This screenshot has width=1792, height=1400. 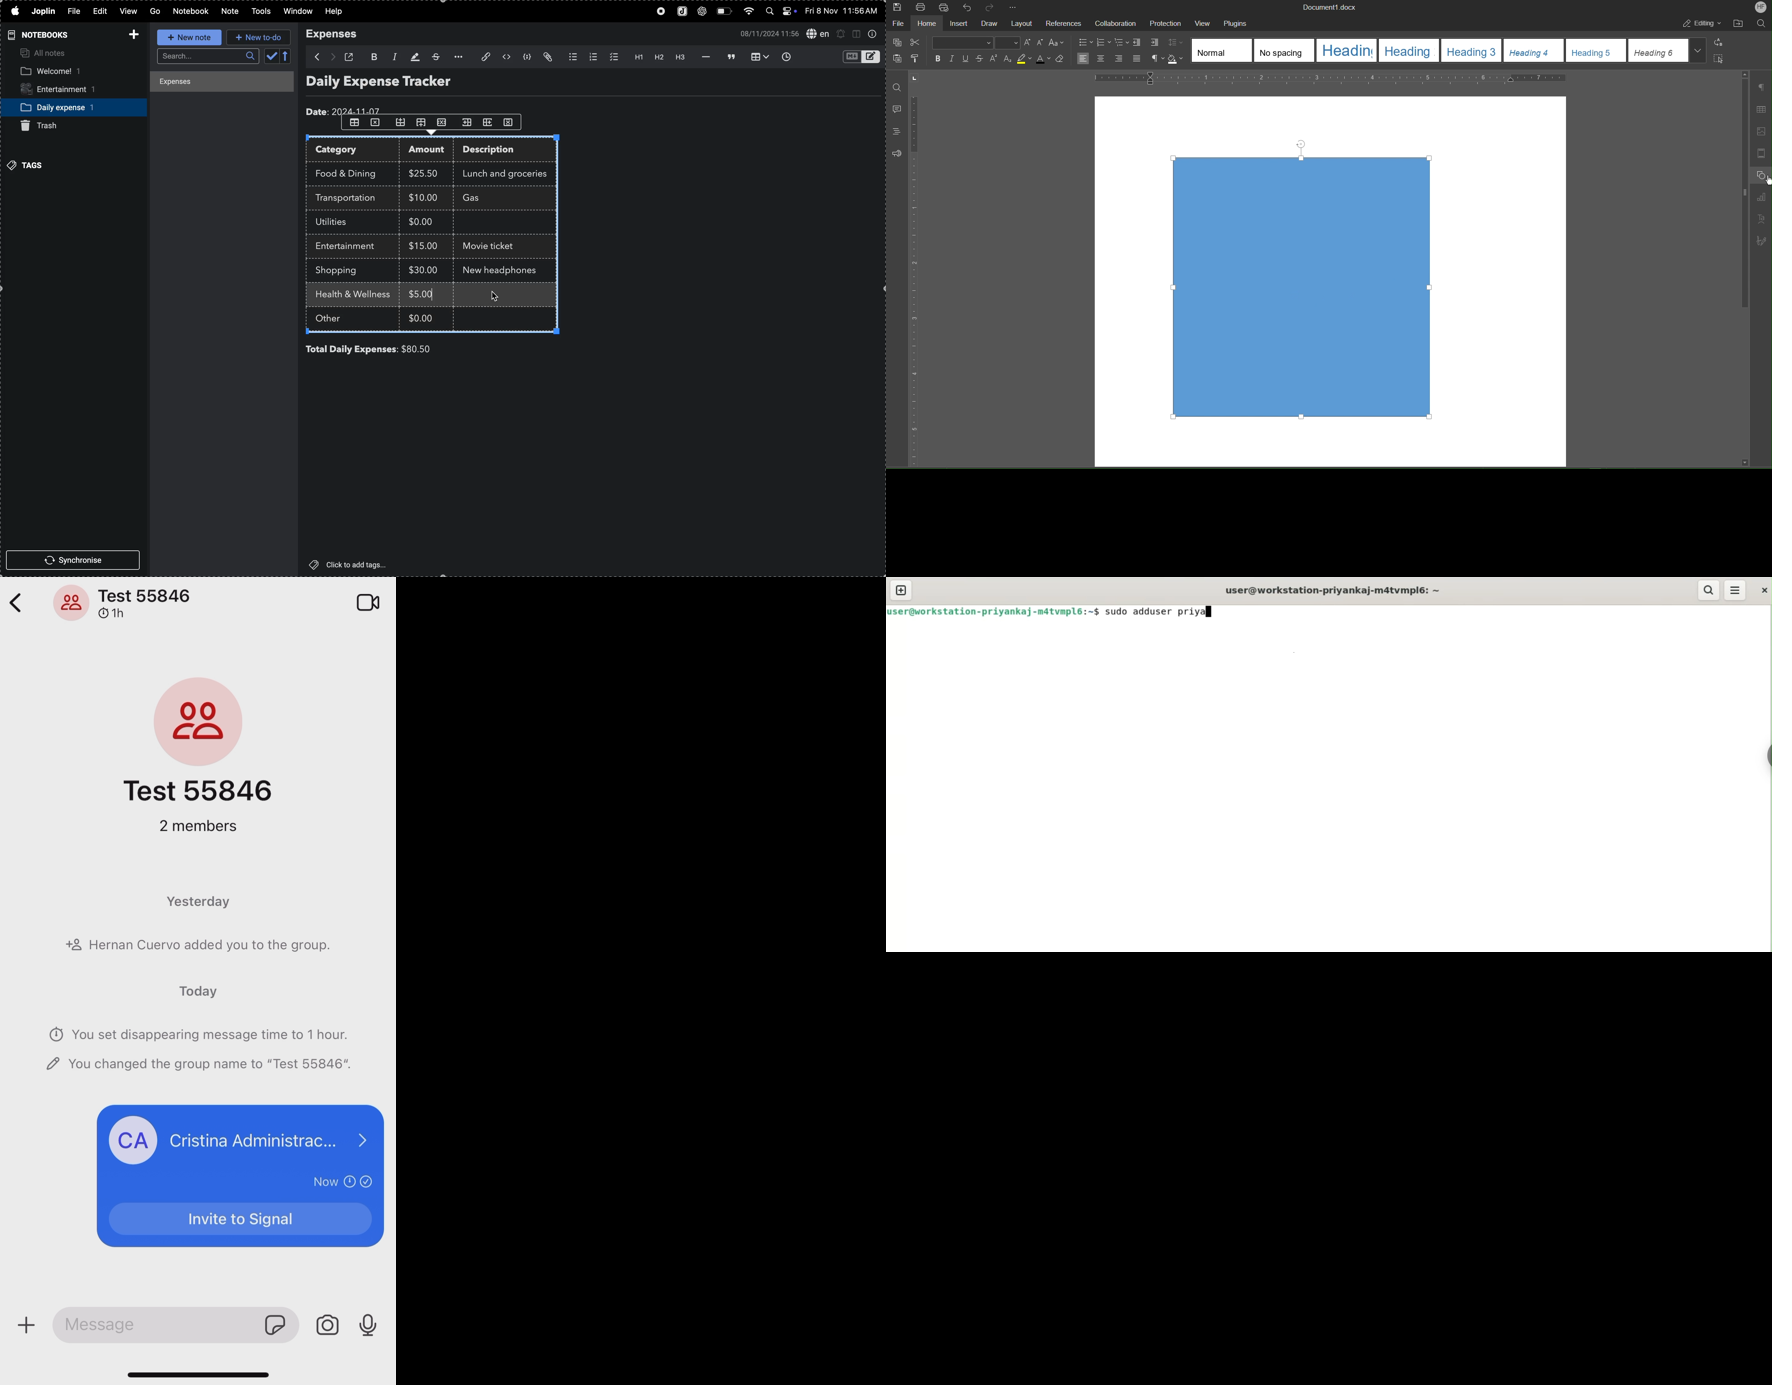 What do you see at coordinates (658, 59) in the screenshot?
I see `heading 2` at bounding box center [658, 59].